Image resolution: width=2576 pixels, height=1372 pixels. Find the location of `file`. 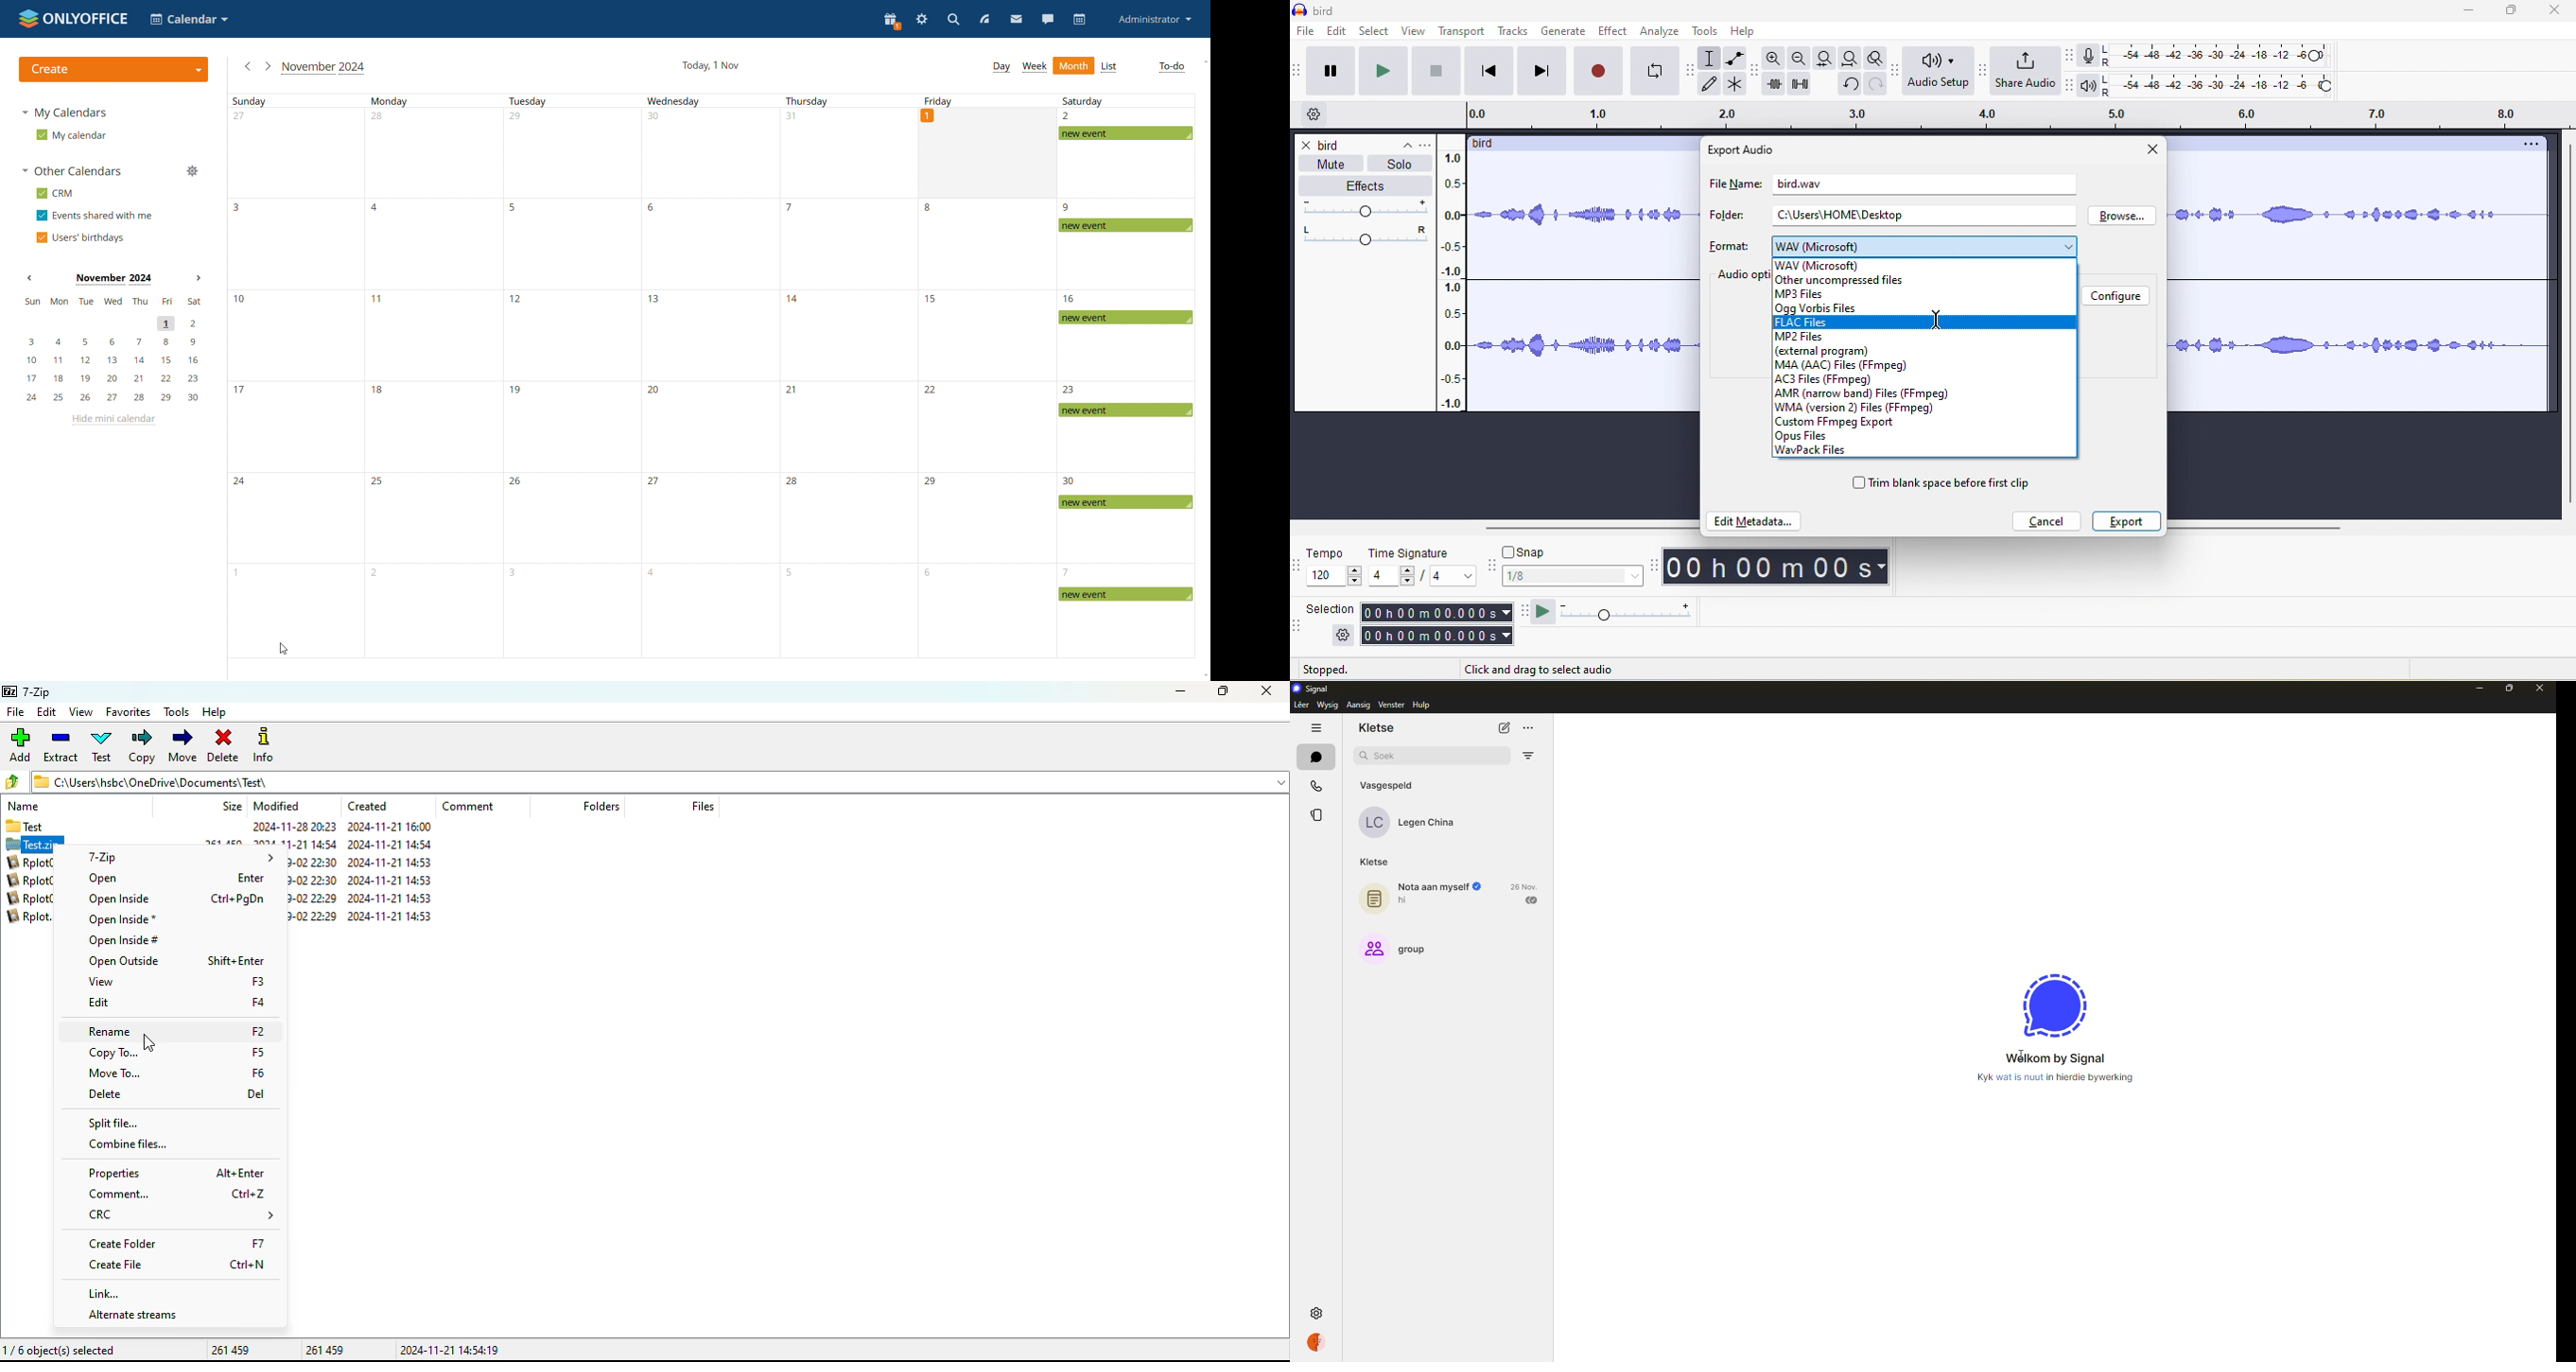

file is located at coordinates (1304, 31).